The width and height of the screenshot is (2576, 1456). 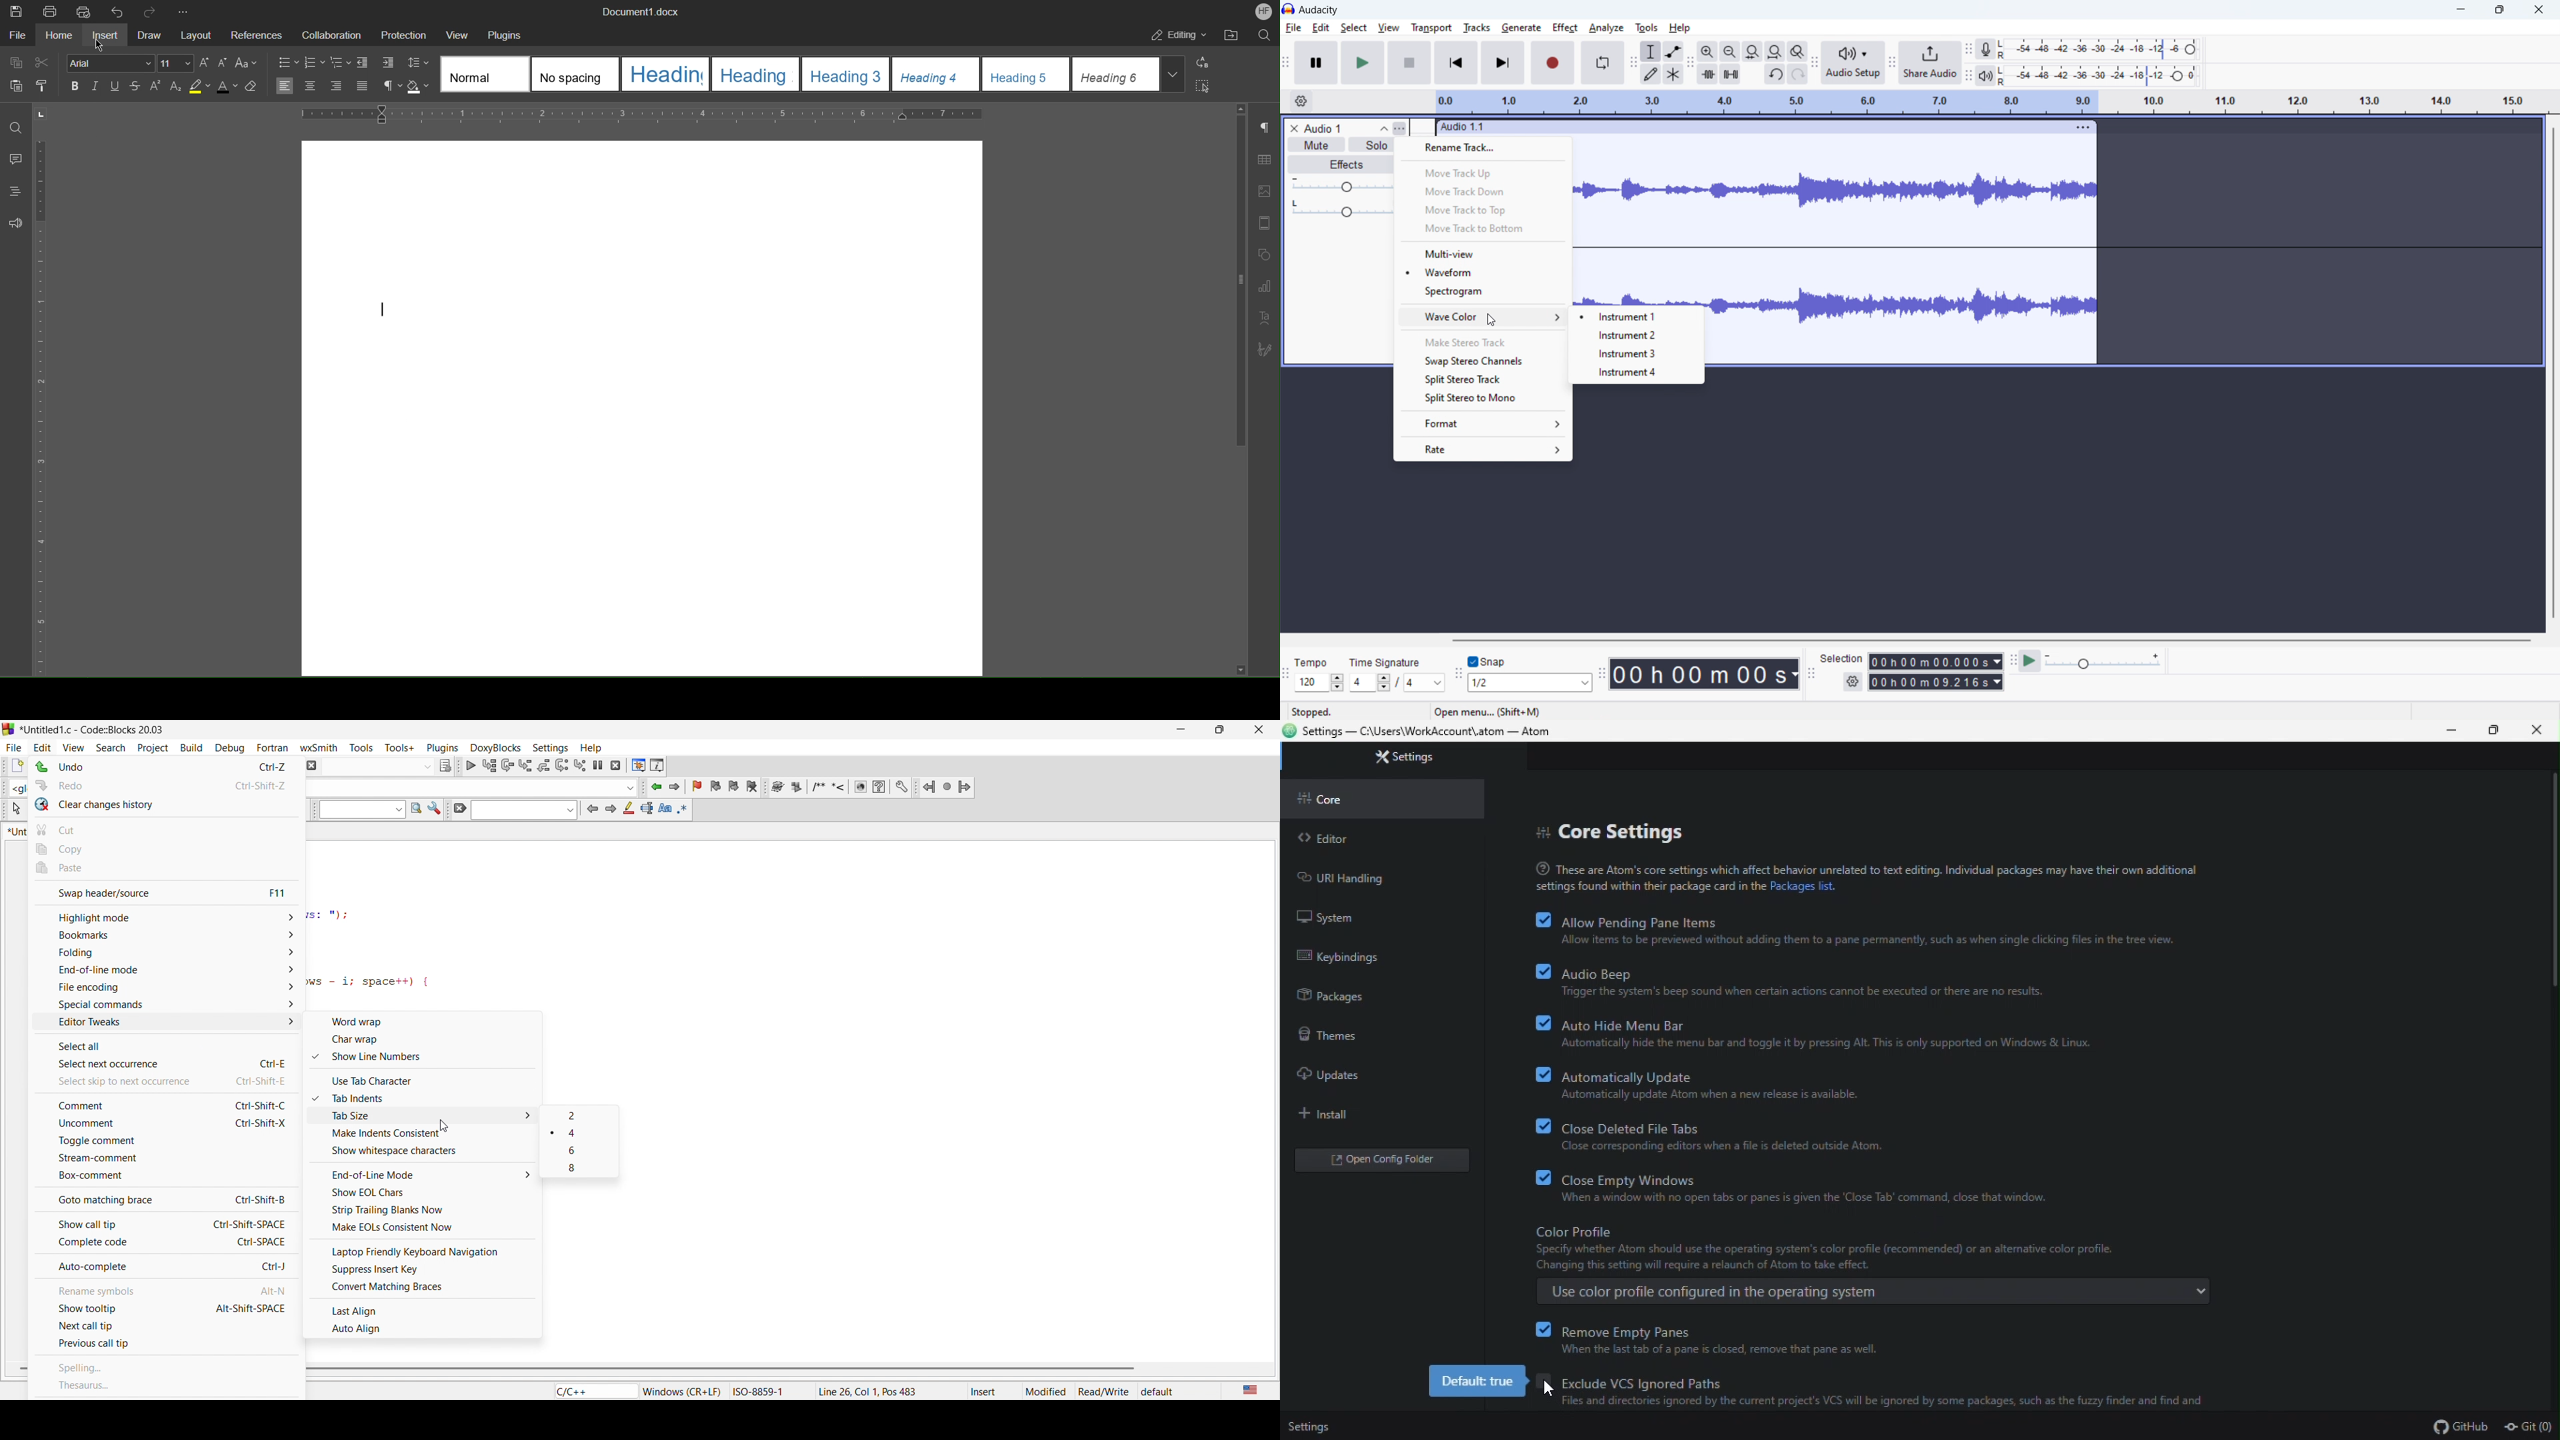 I want to click on Ctrl-E, so click(x=265, y=1056).